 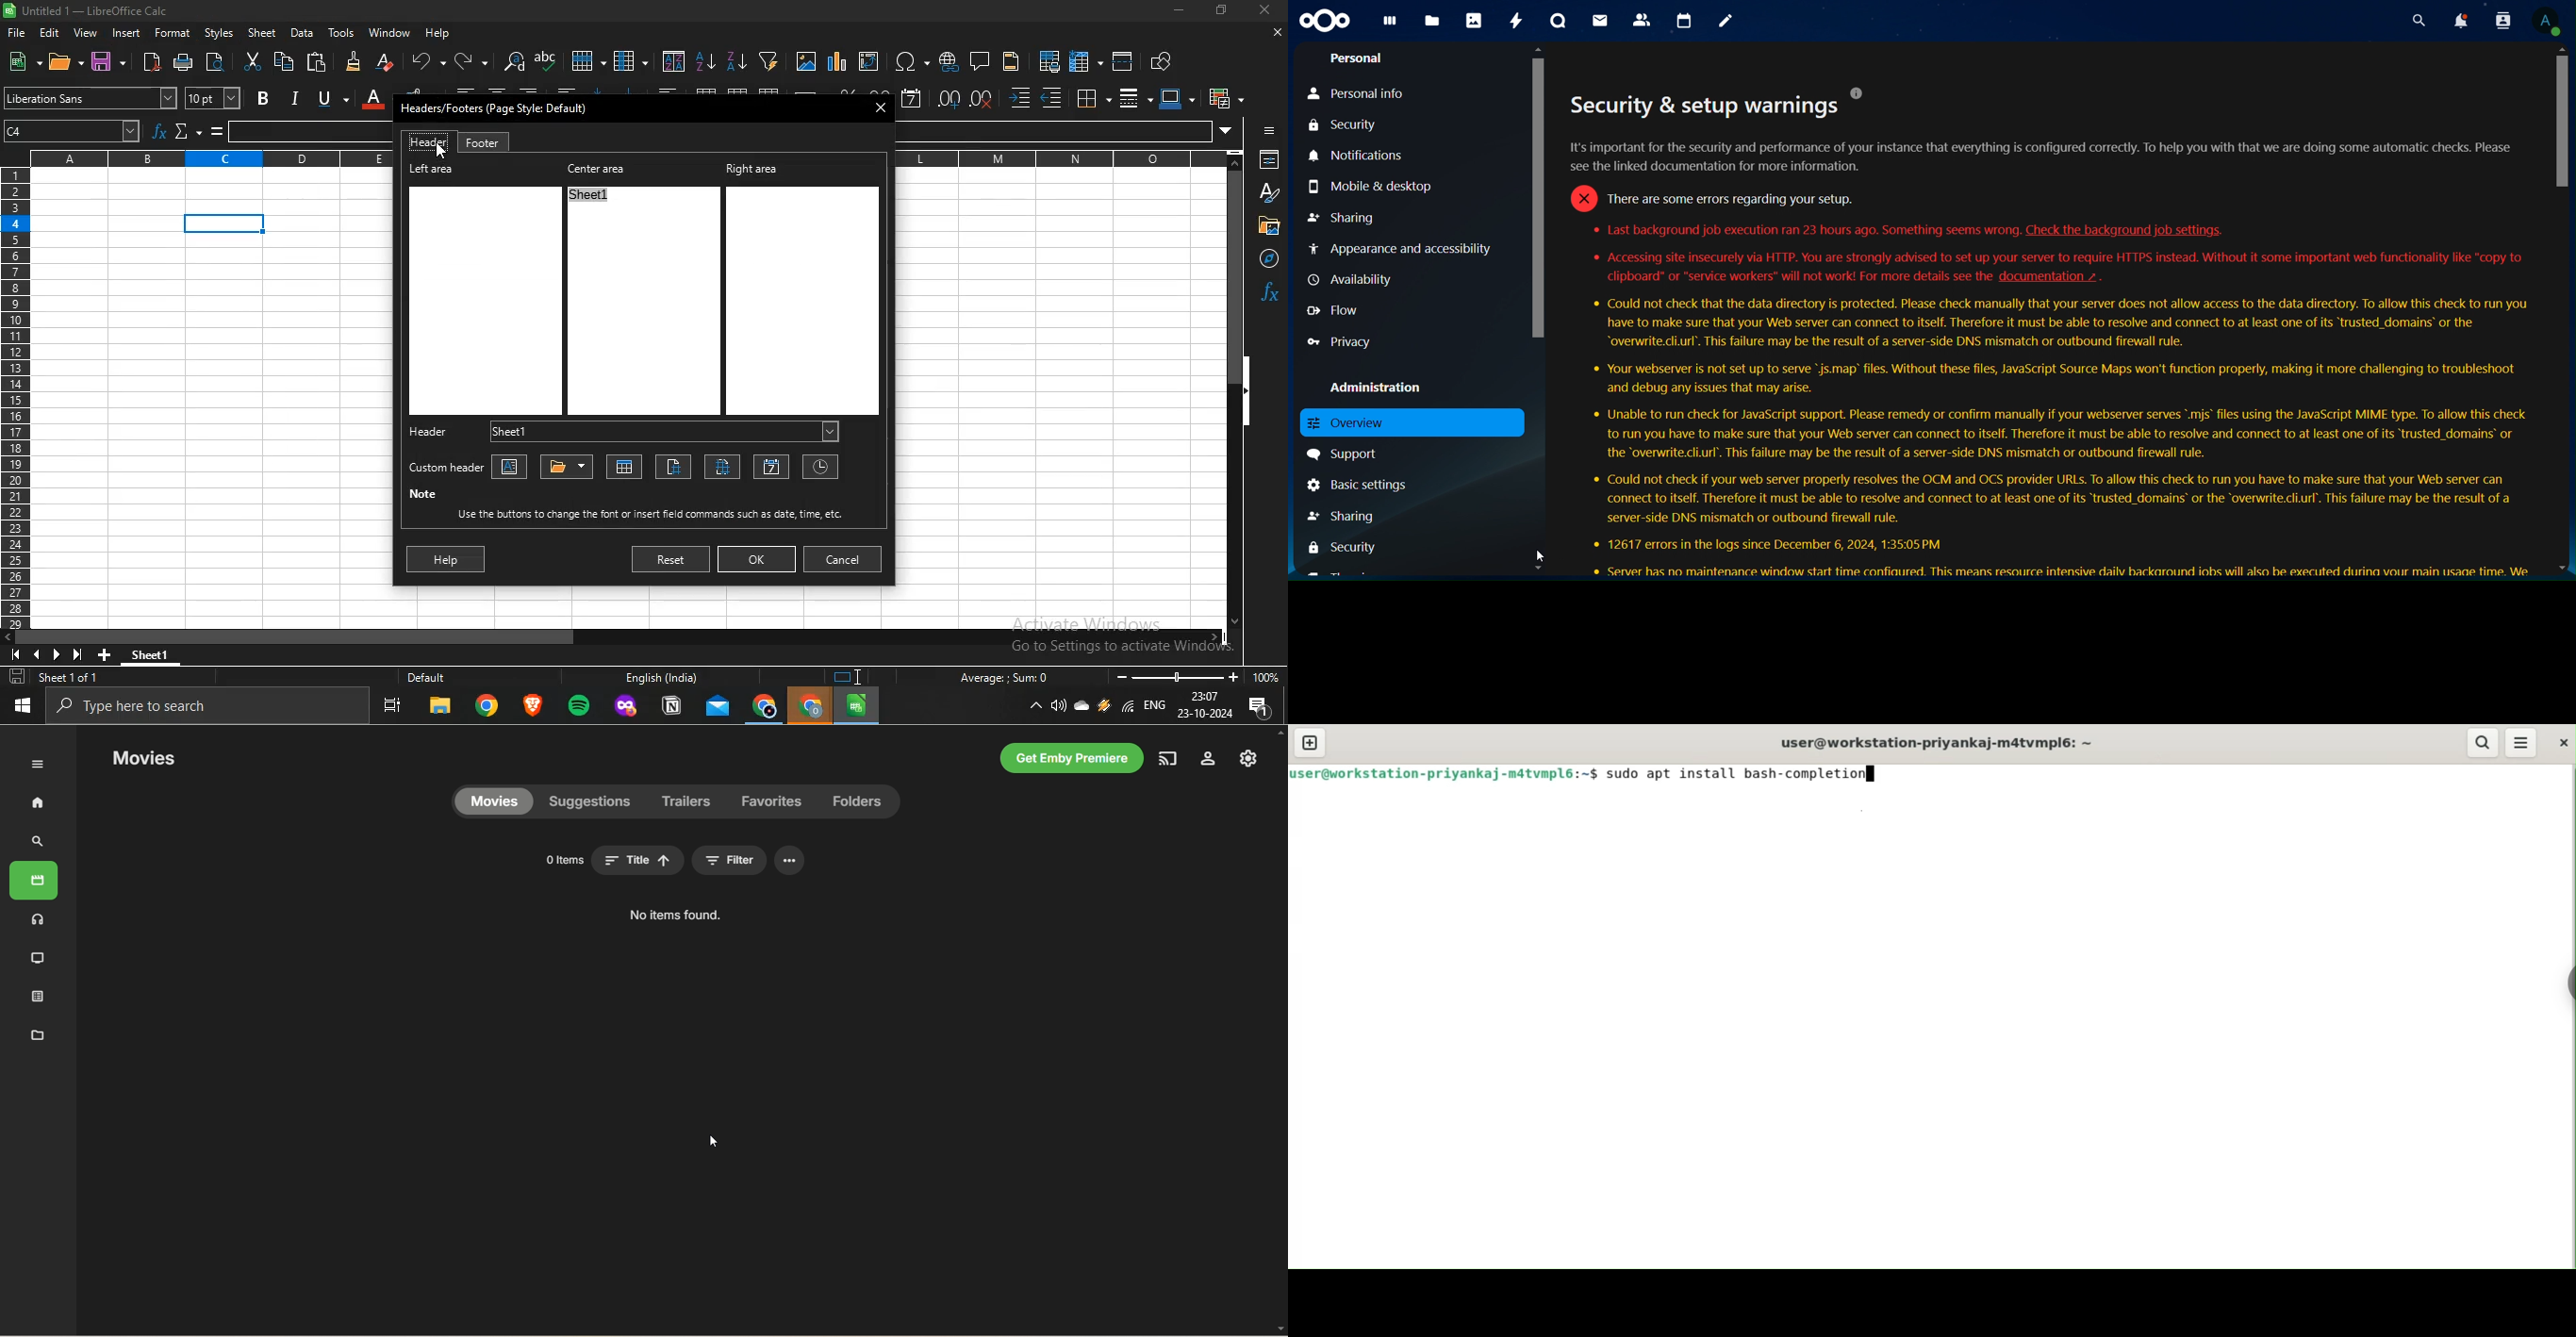 What do you see at coordinates (1263, 258) in the screenshot?
I see `navigator` at bounding box center [1263, 258].